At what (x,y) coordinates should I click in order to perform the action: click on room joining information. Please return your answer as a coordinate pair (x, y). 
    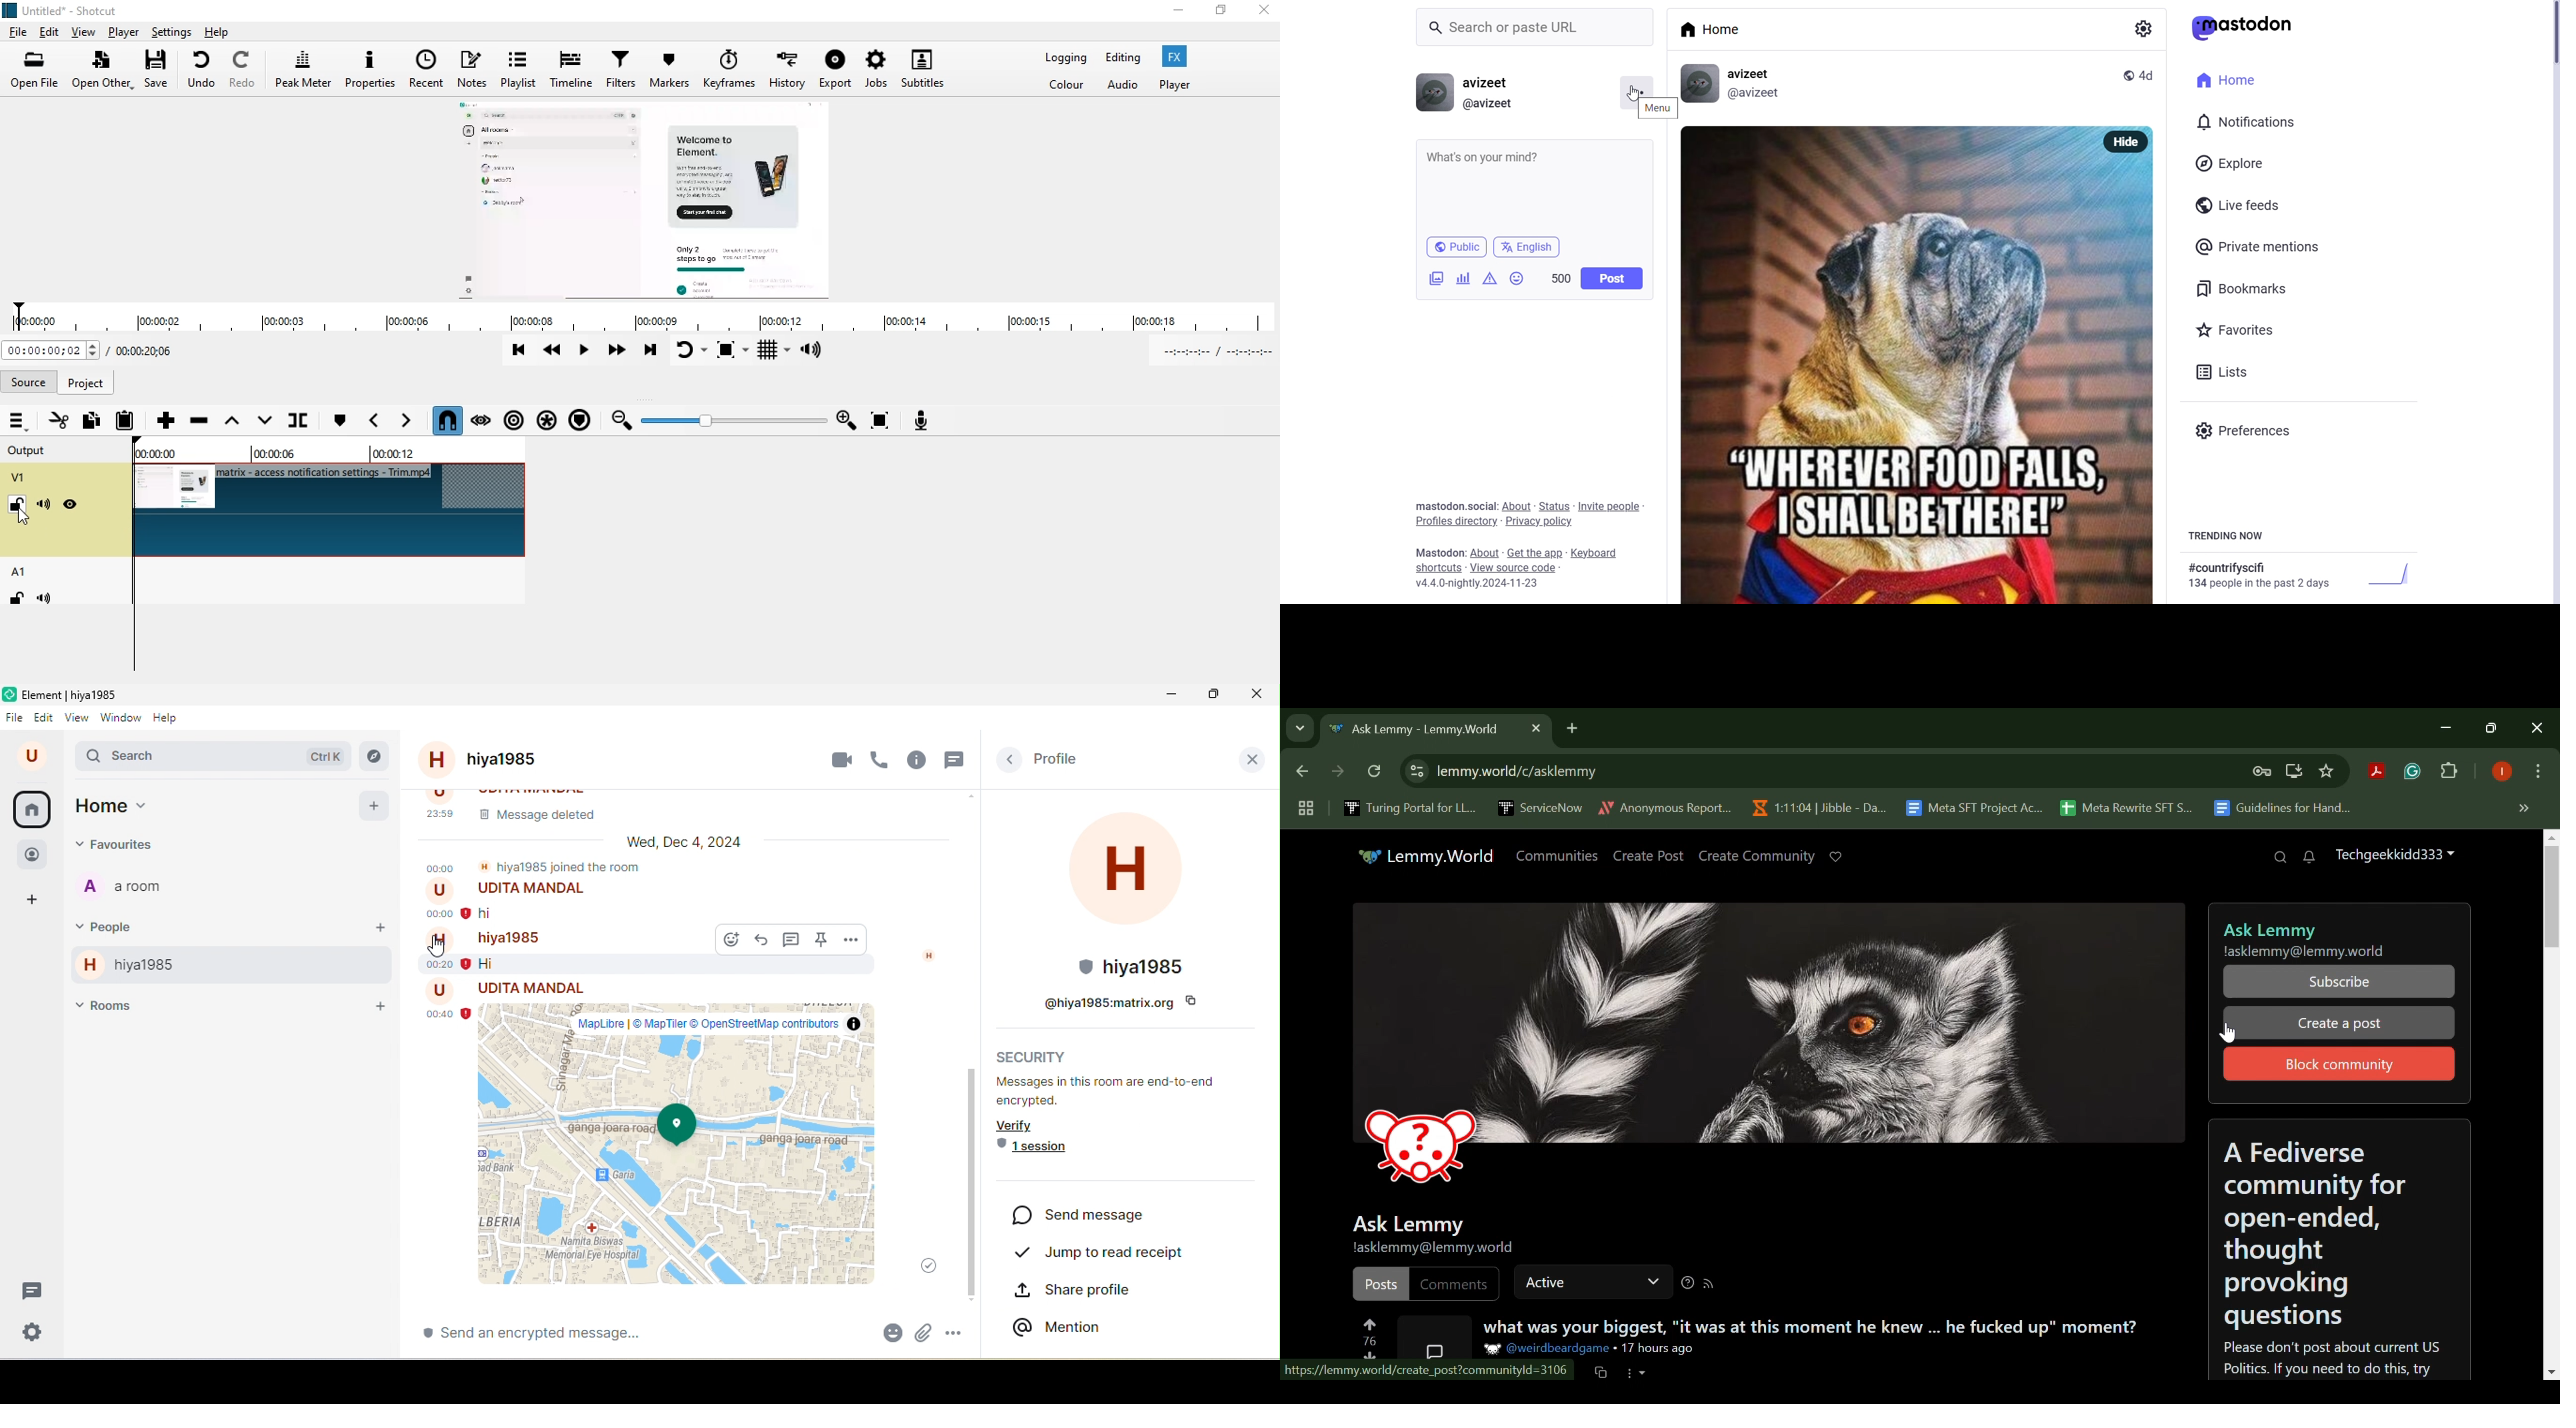
    Looking at the image, I should click on (537, 867).